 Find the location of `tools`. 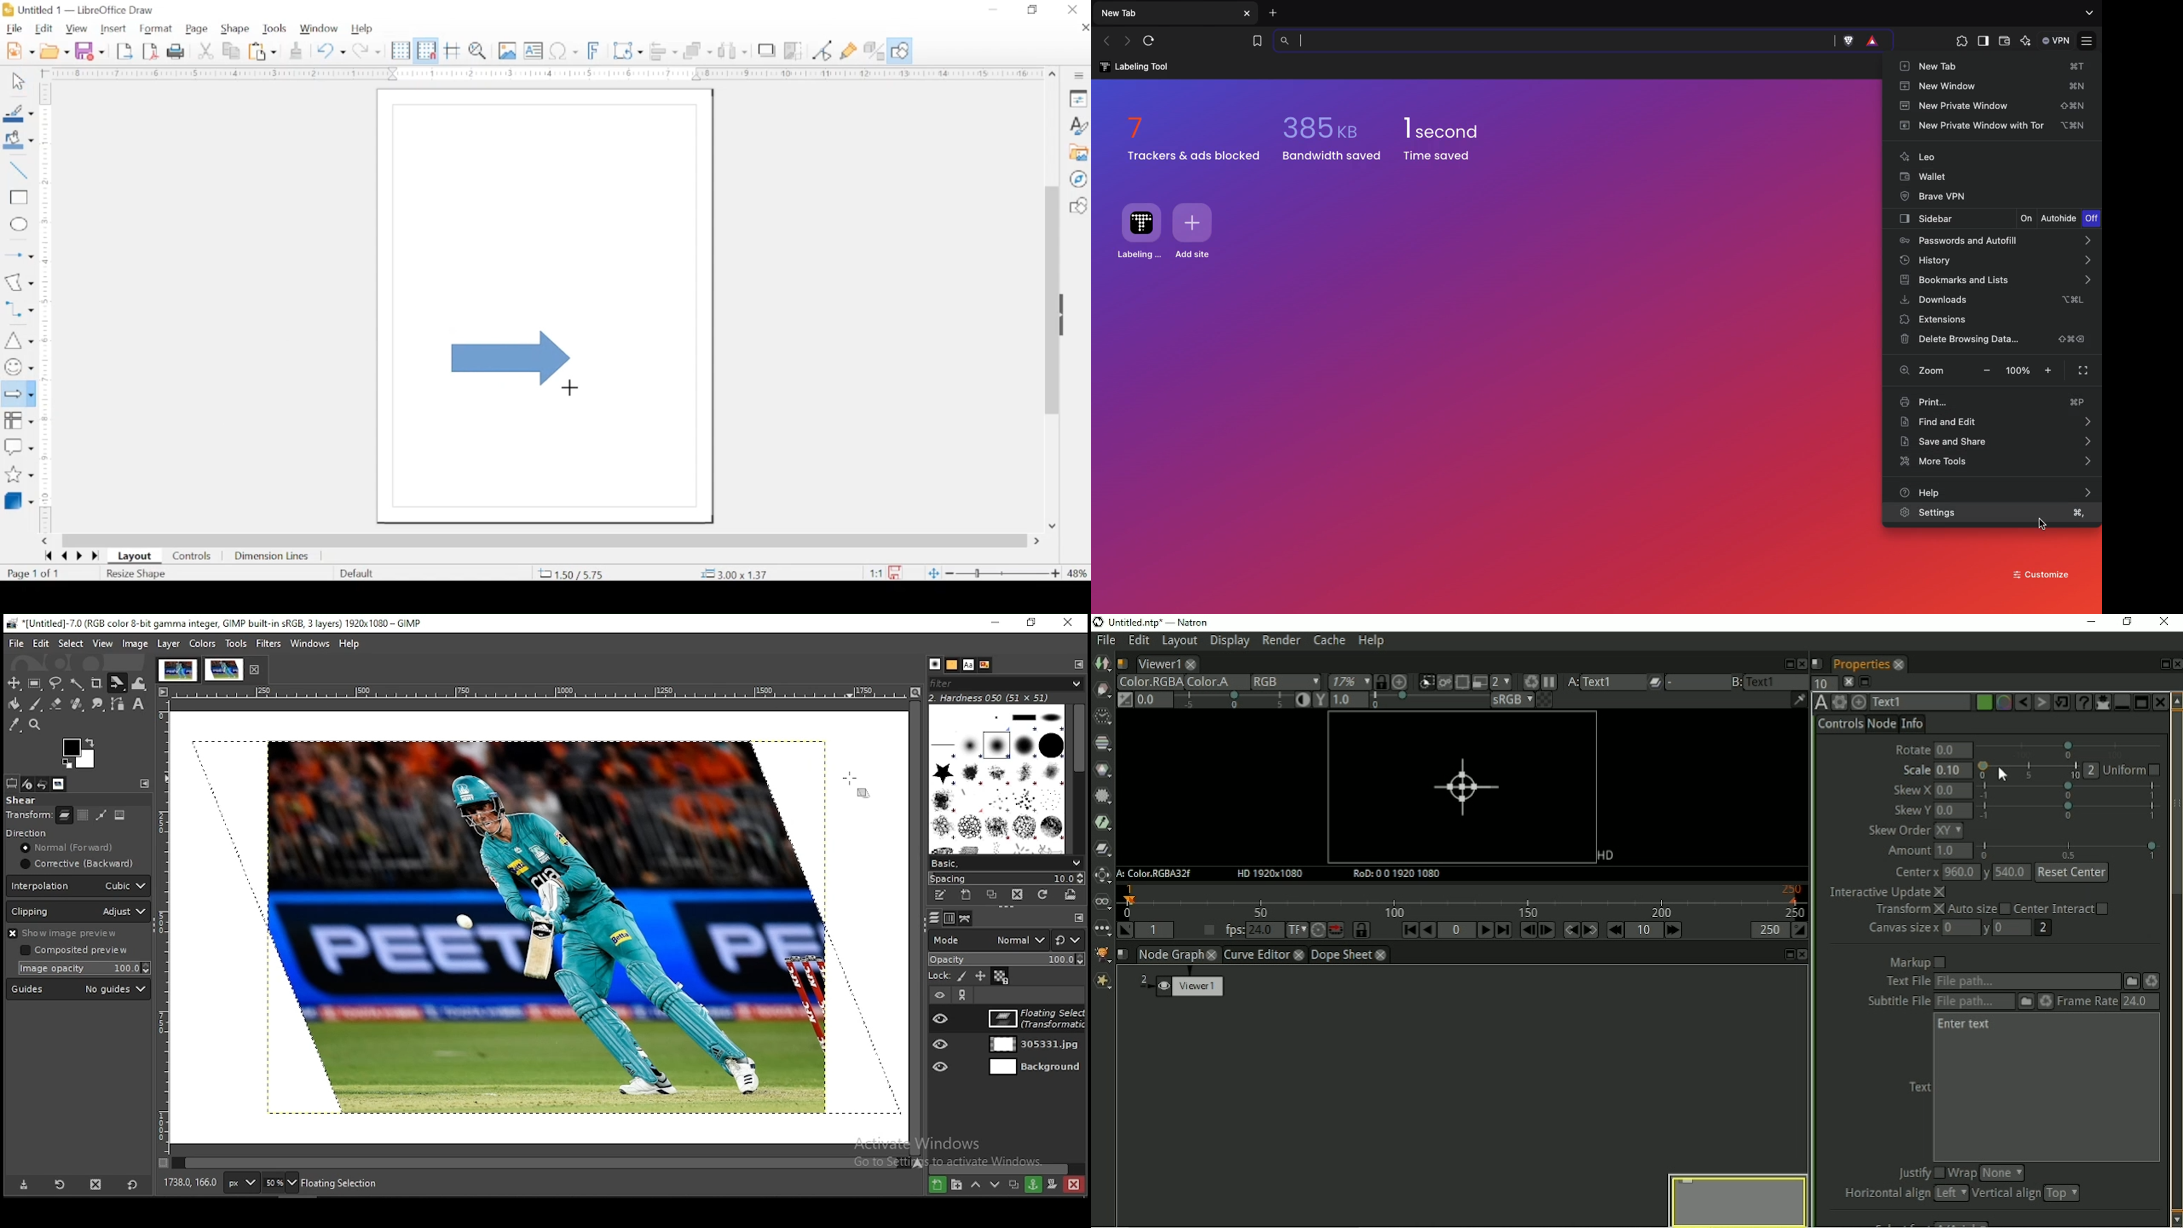

tools is located at coordinates (276, 28).